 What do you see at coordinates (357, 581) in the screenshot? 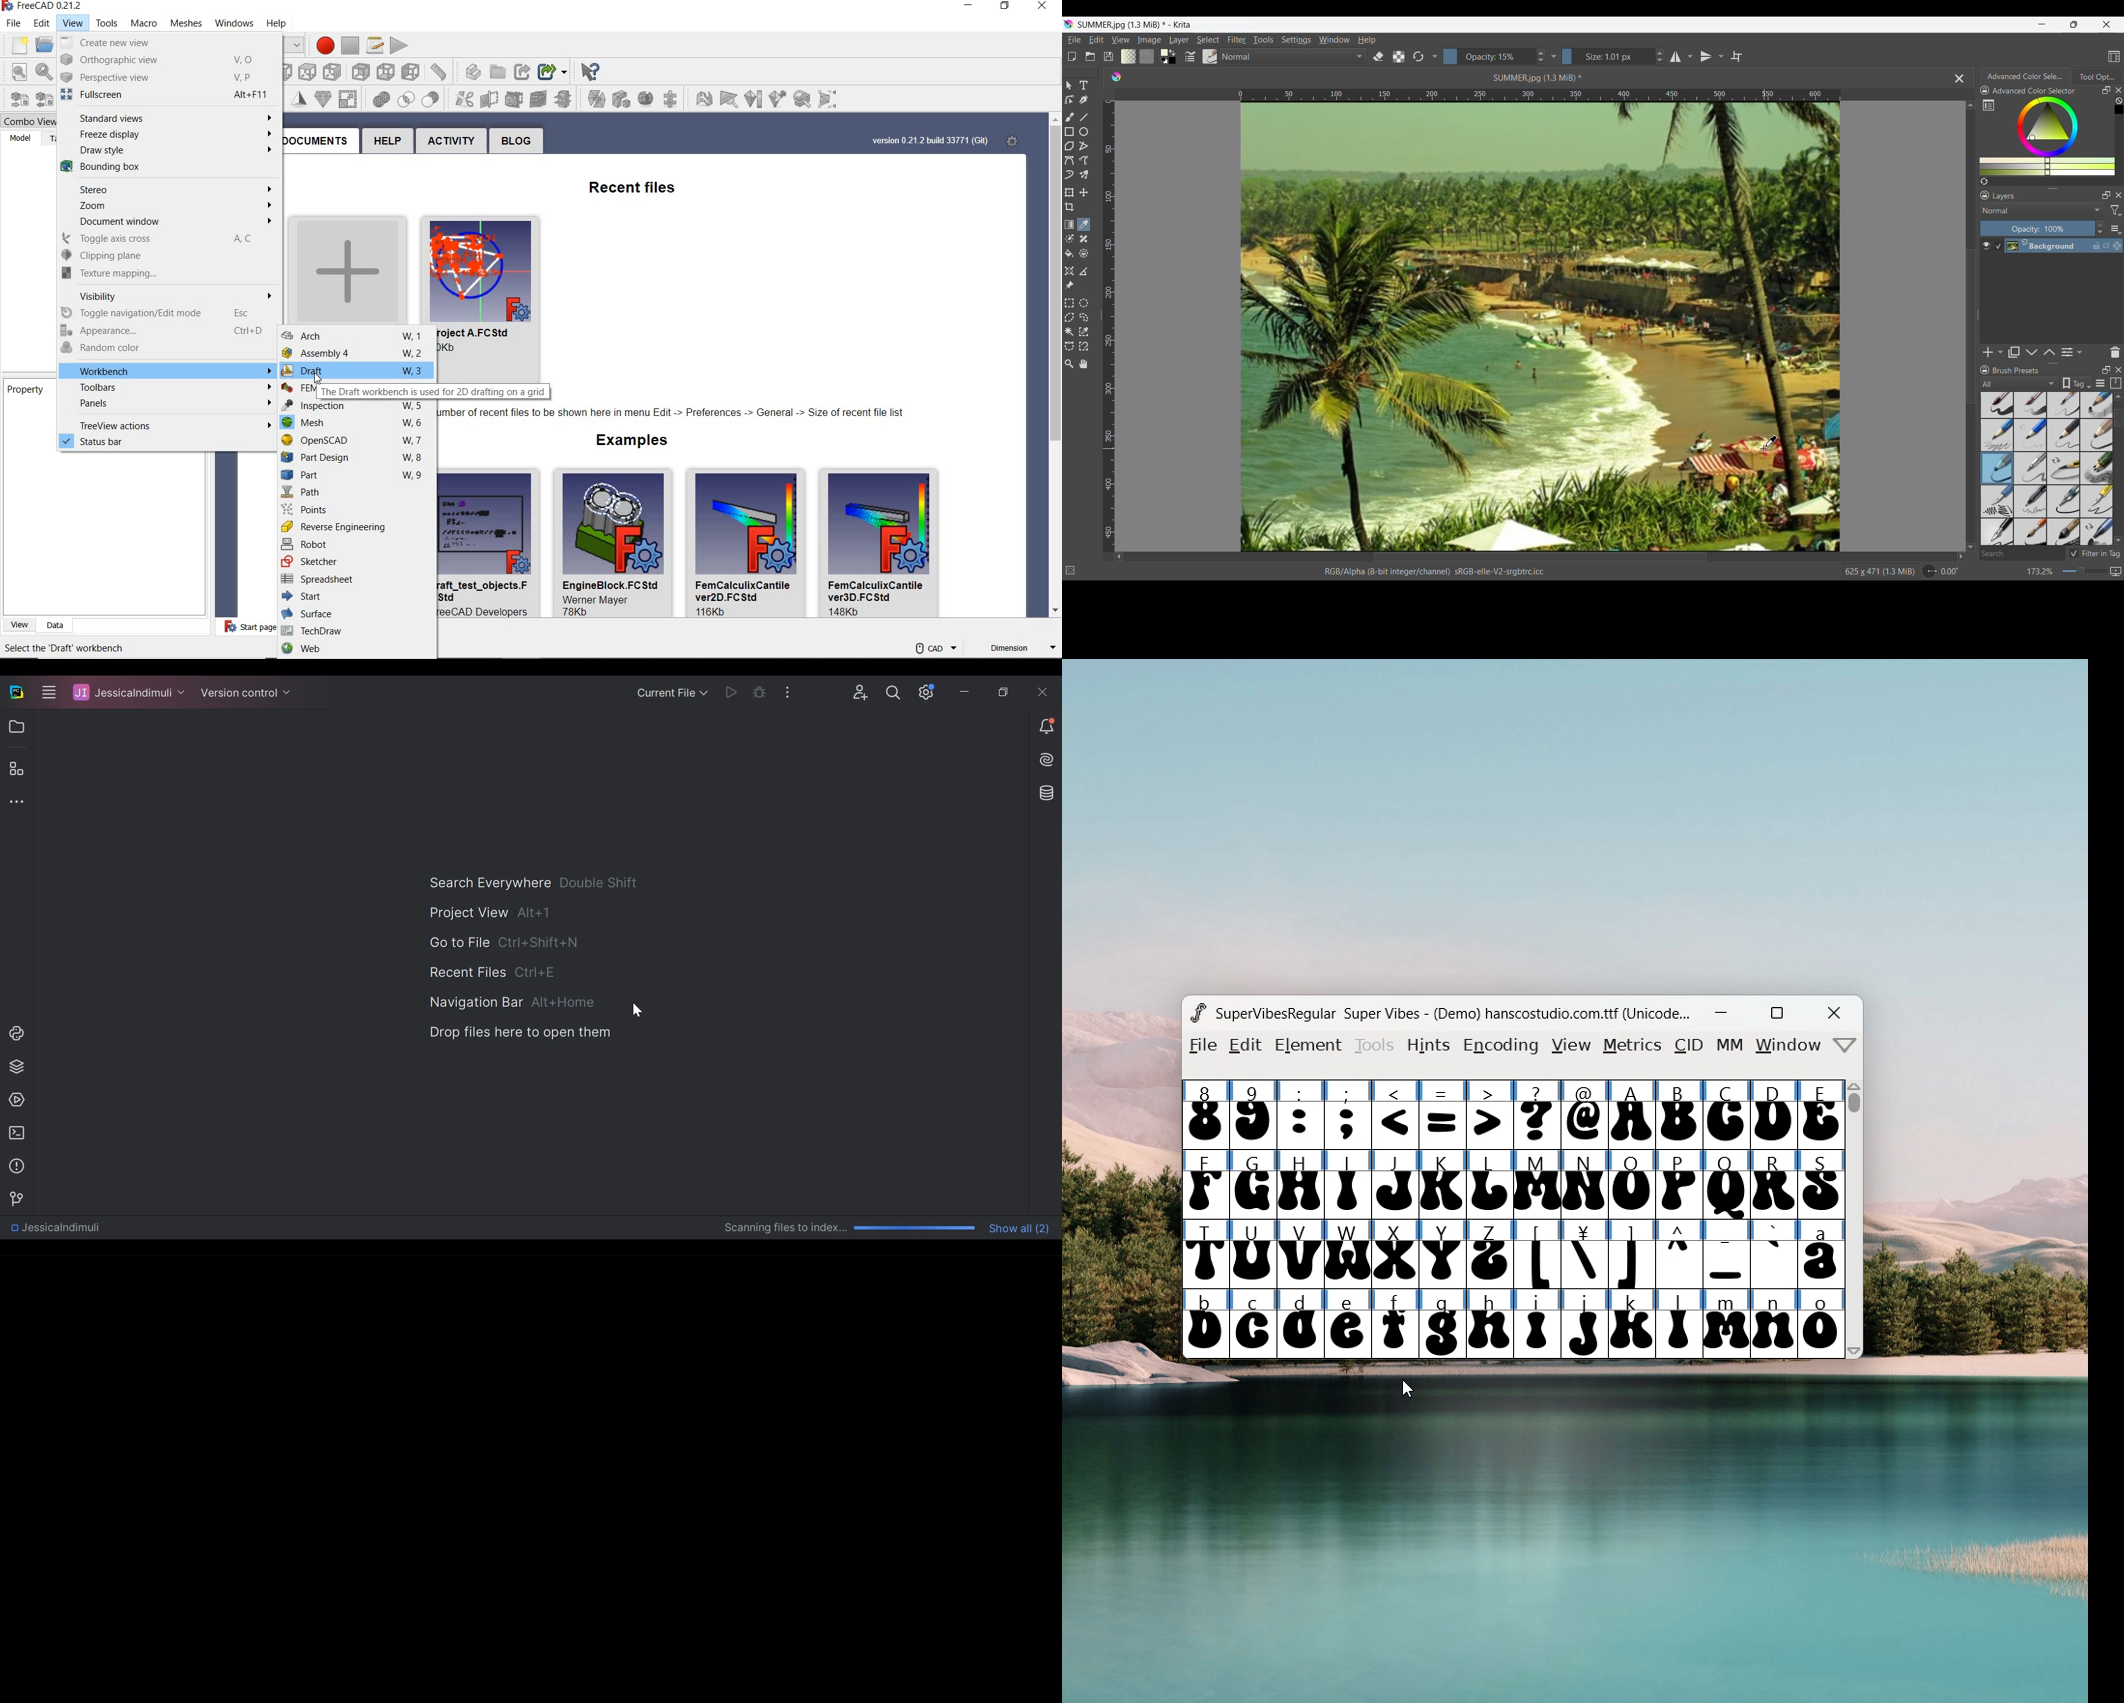
I see `spreadsheet` at bounding box center [357, 581].